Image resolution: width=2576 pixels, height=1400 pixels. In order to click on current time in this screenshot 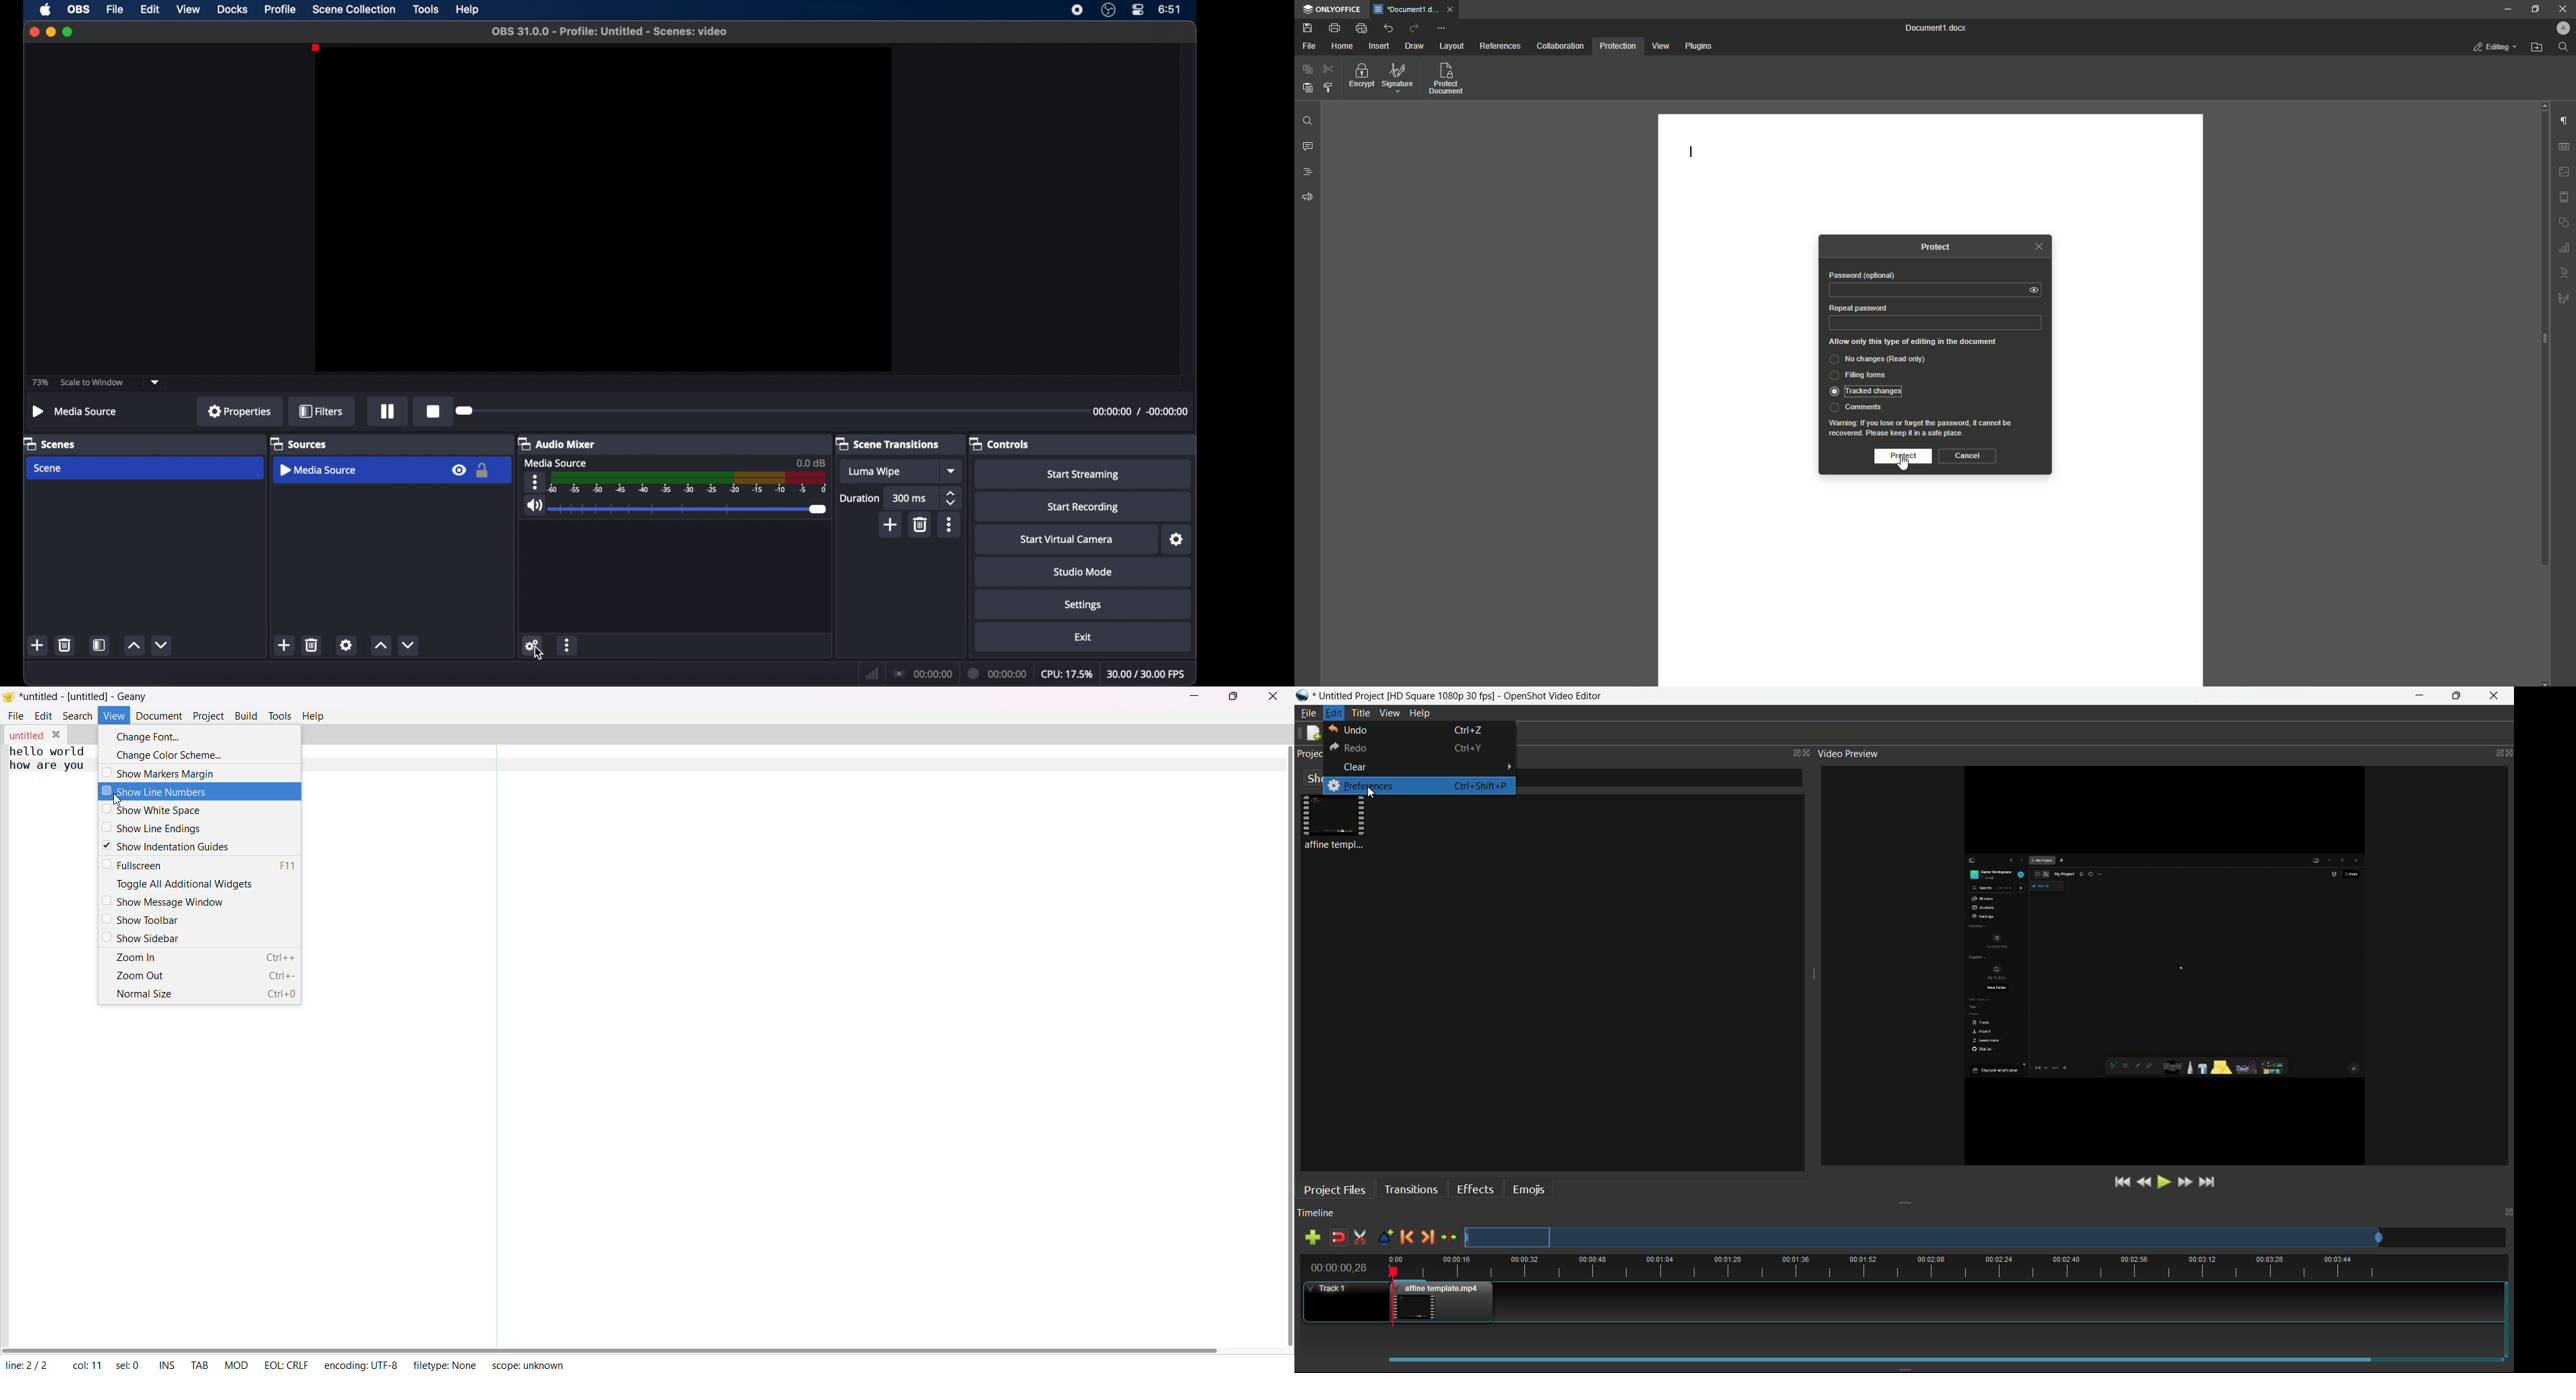, I will do `click(1340, 1267)`.